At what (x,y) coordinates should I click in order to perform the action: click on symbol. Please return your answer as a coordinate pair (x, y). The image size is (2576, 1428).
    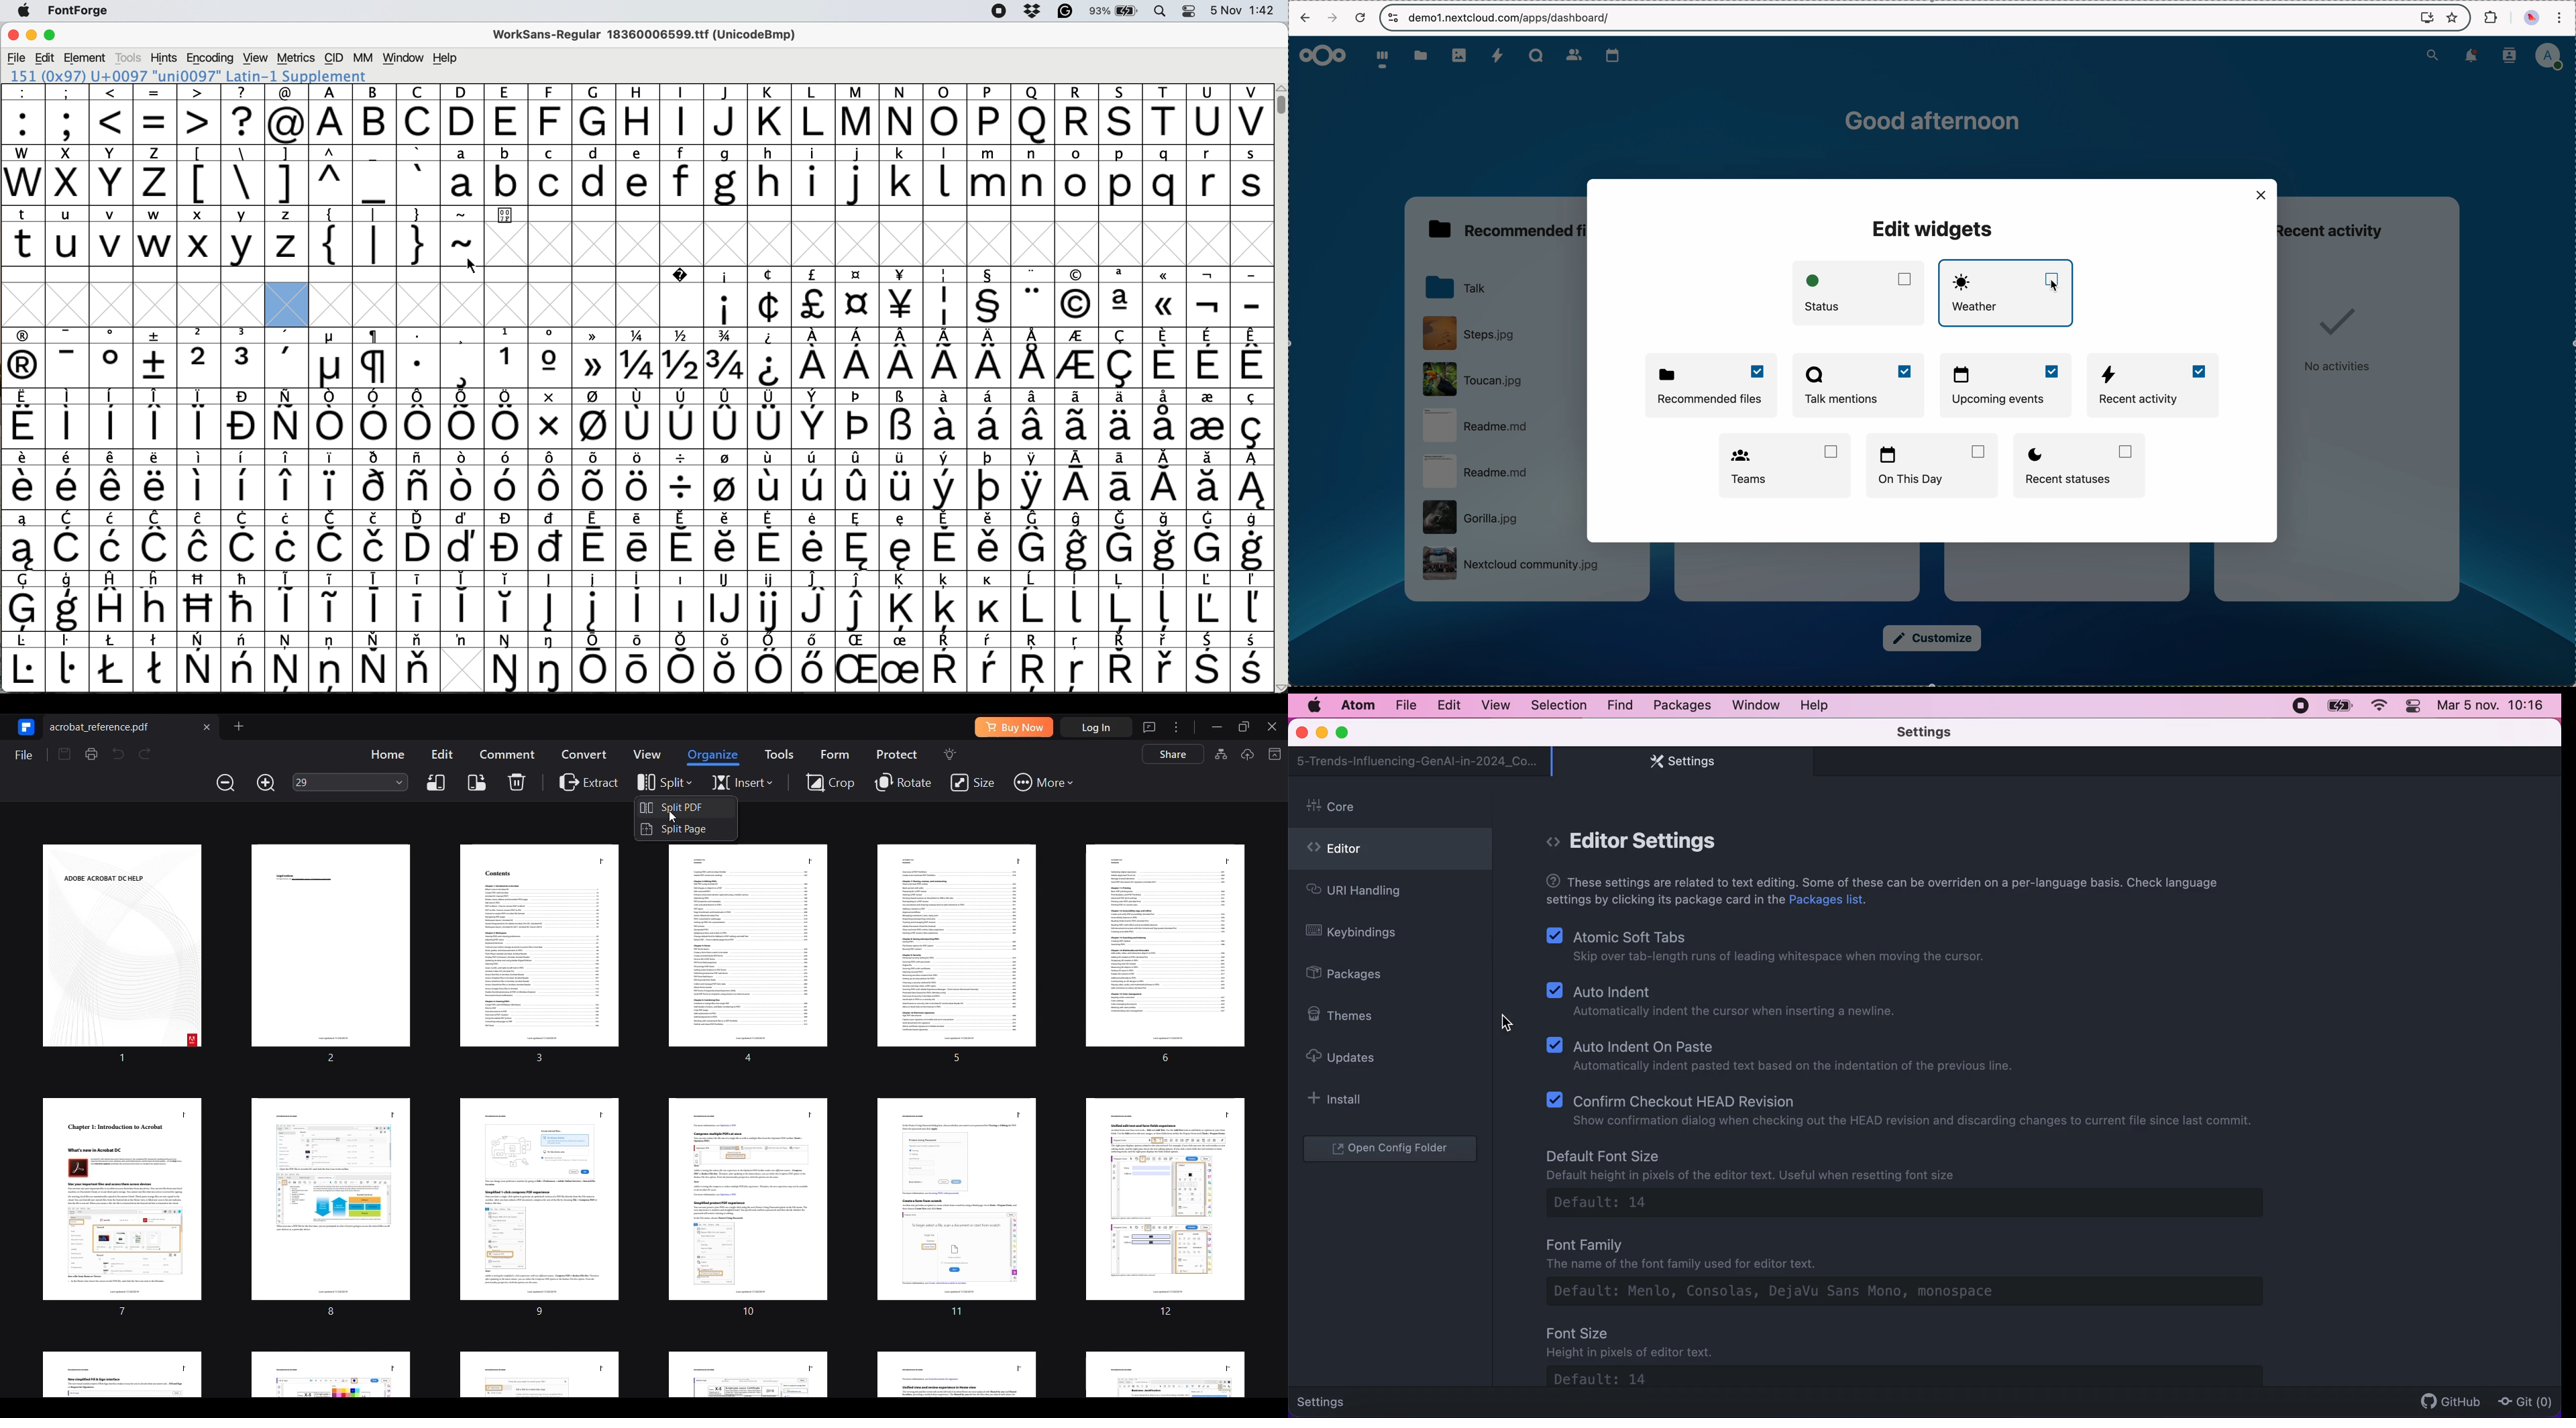
    Looking at the image, I should click on (507, 481).